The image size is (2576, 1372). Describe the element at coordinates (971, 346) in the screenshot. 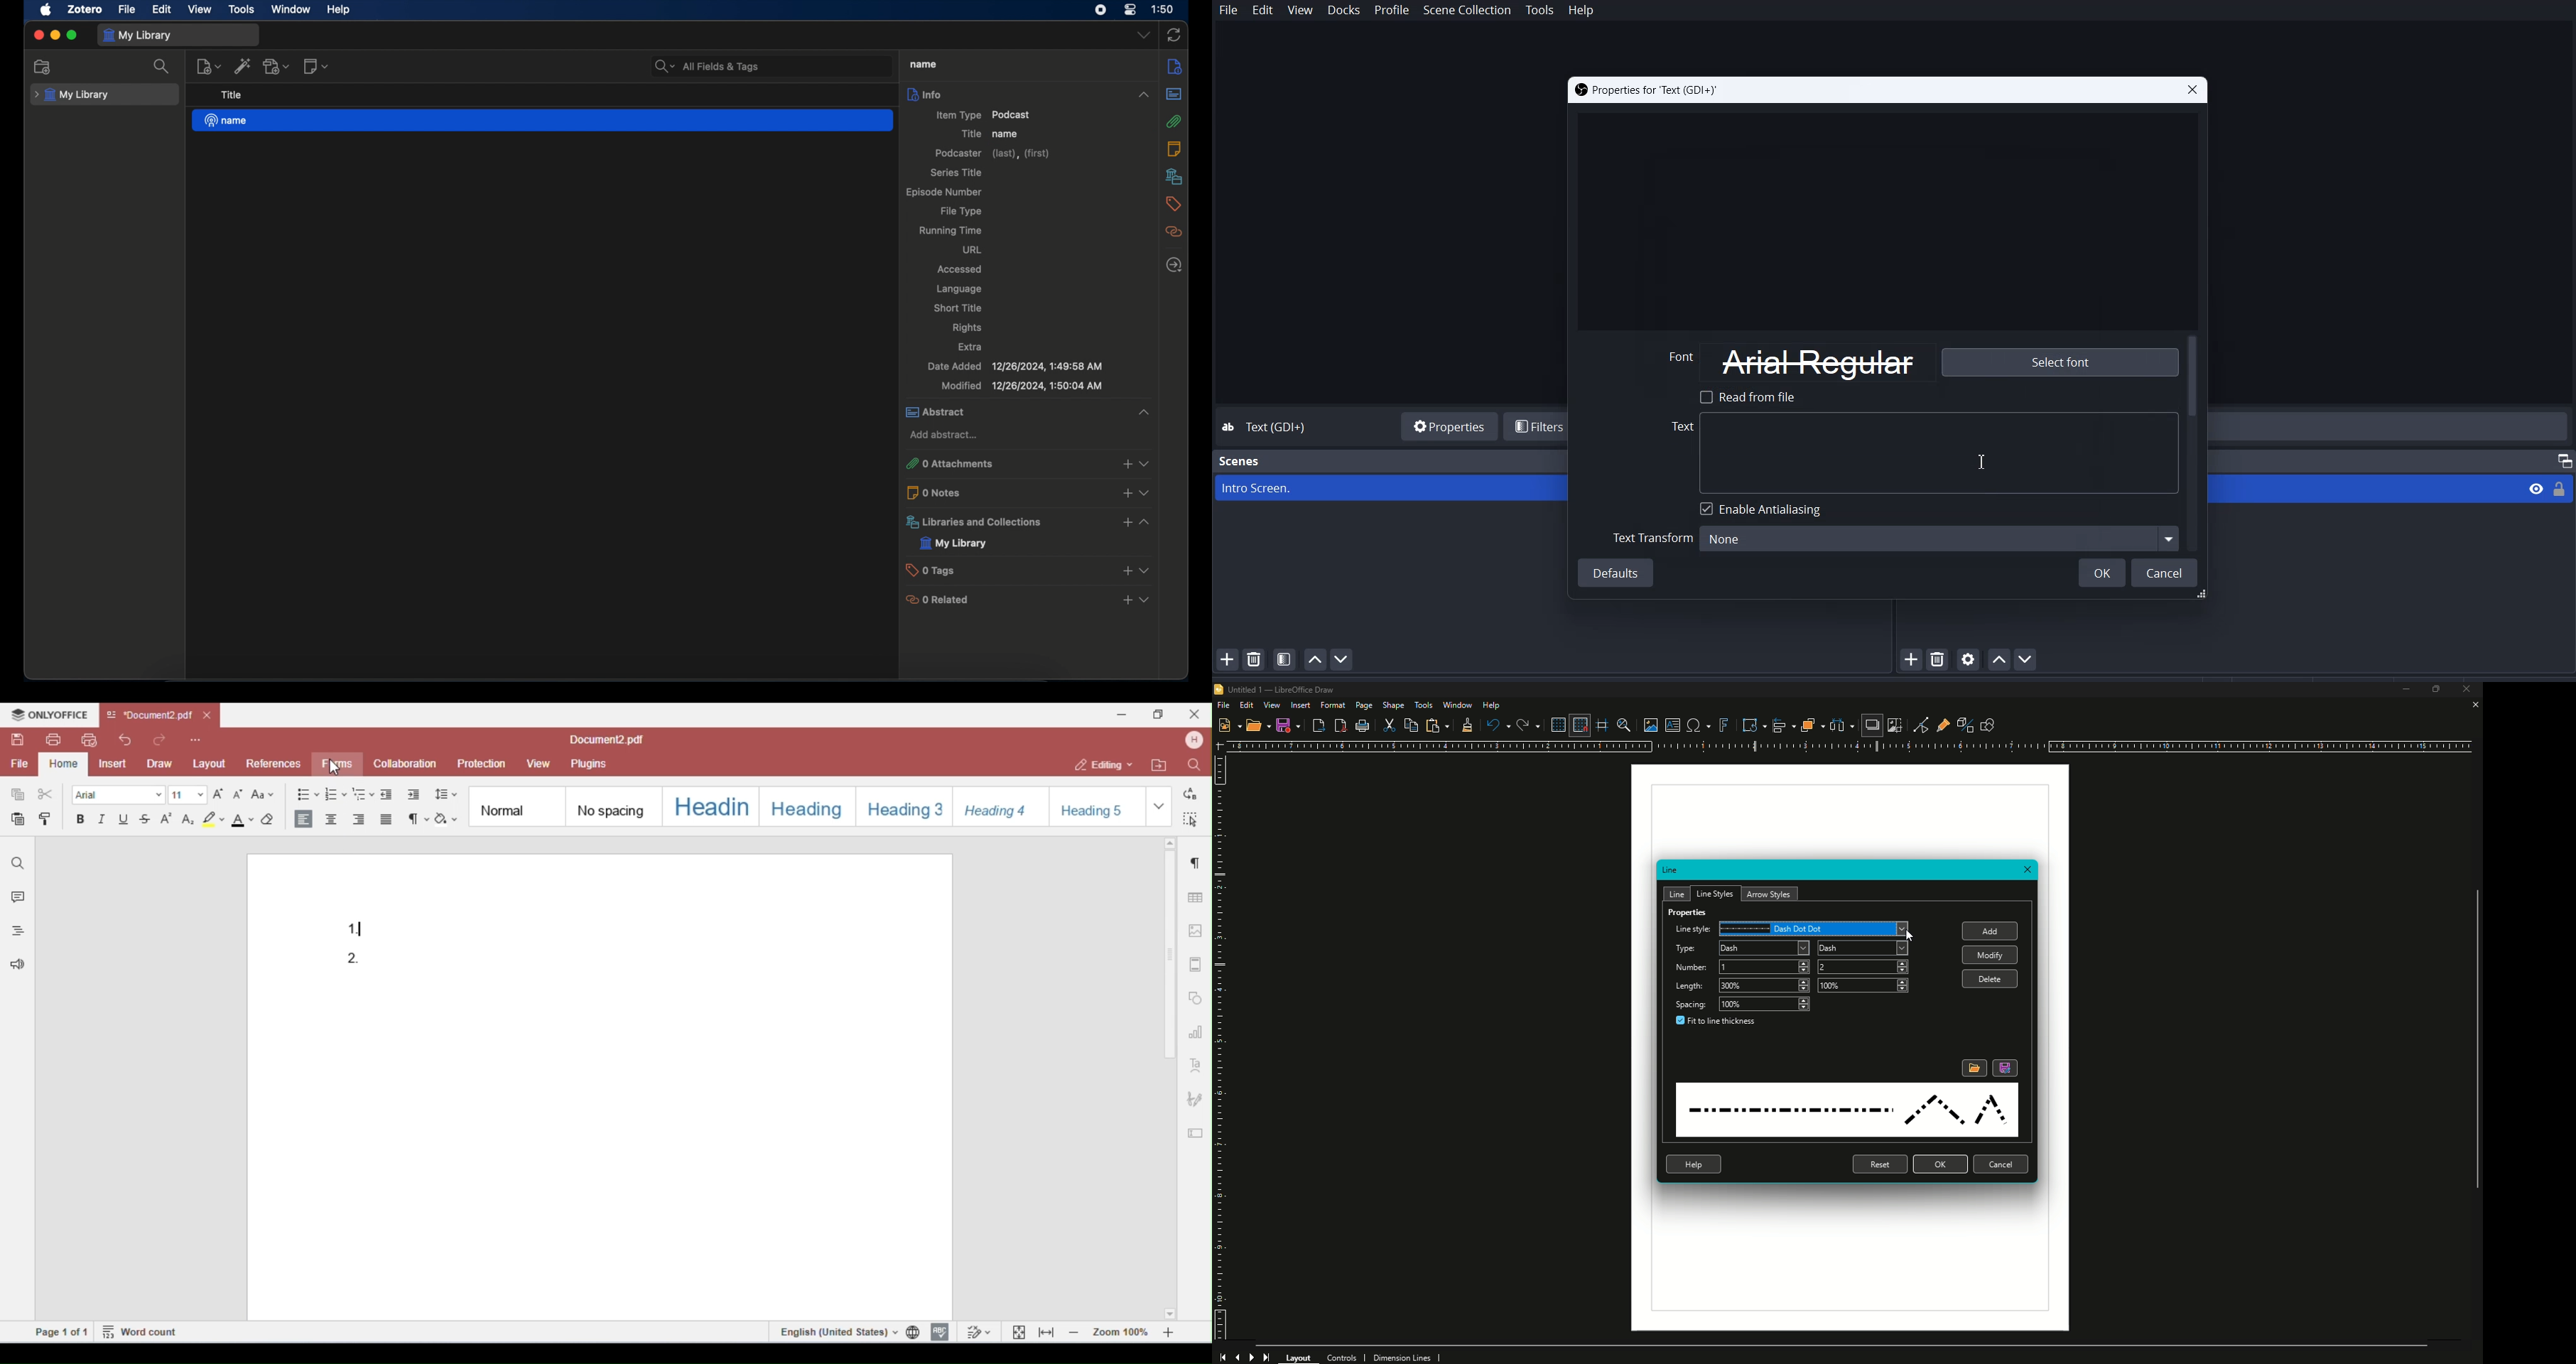

I see `extra` at that location.